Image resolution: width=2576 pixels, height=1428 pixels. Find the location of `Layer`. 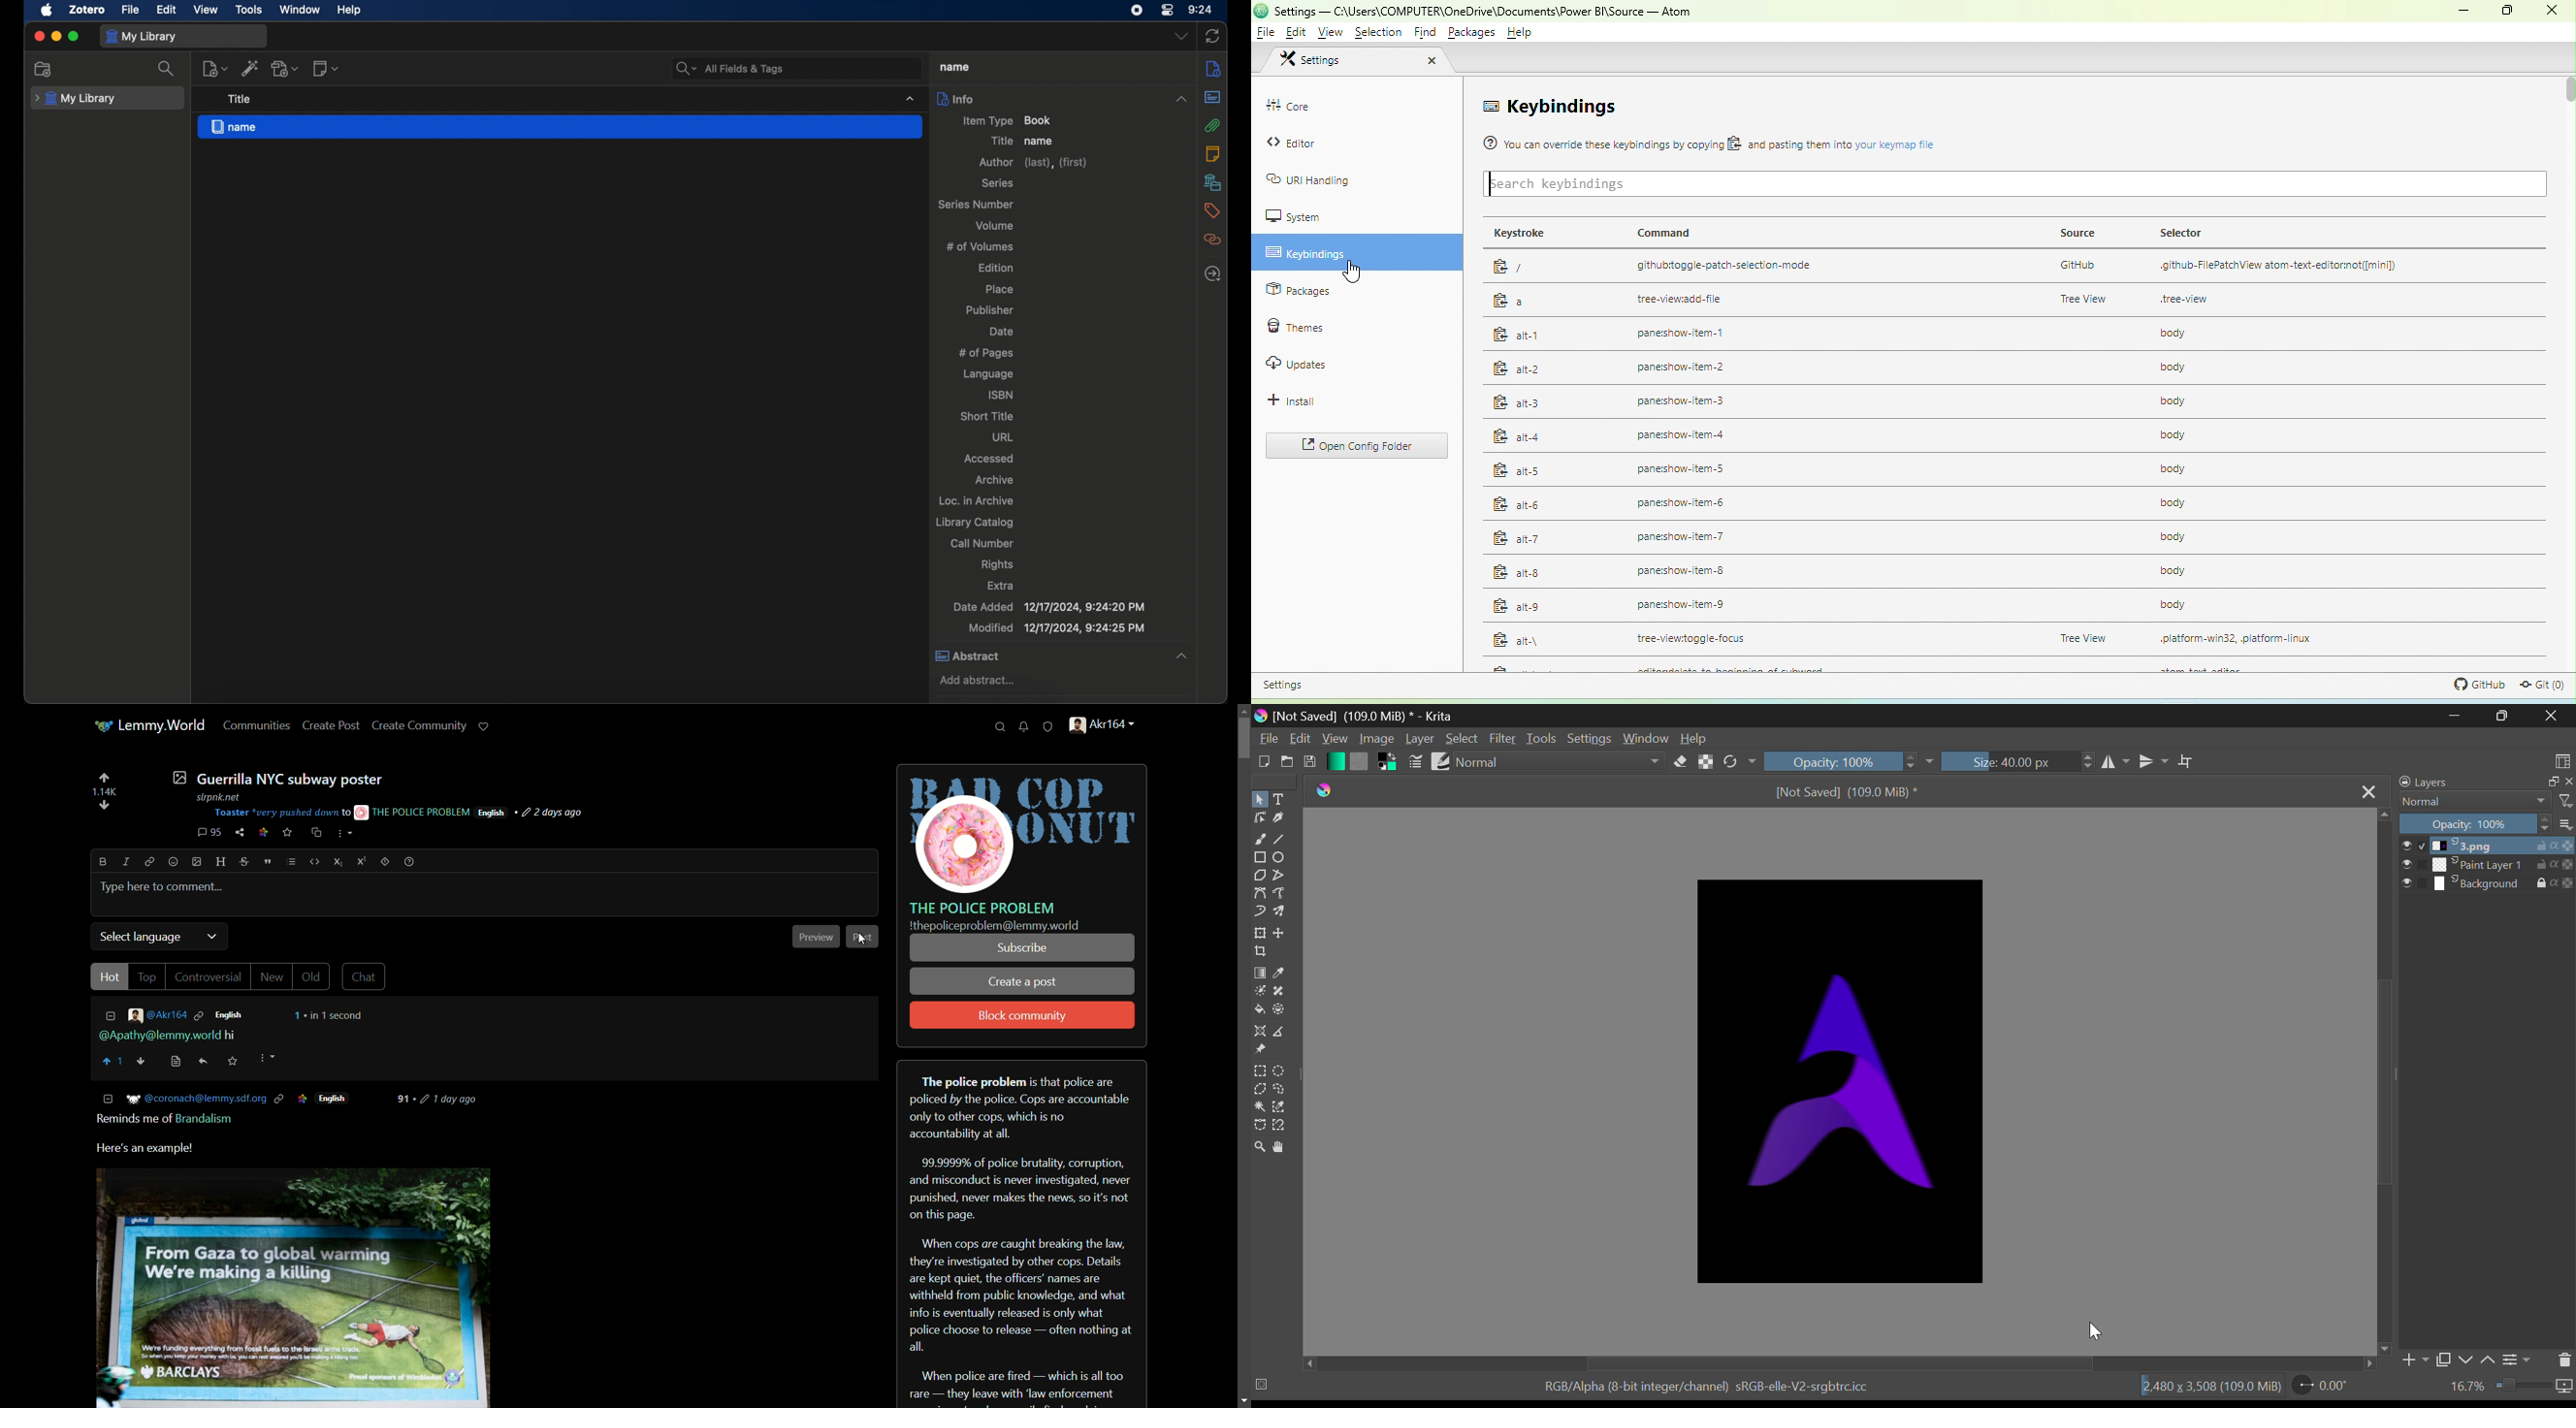

Layer is located at coordinates (1420, 738).